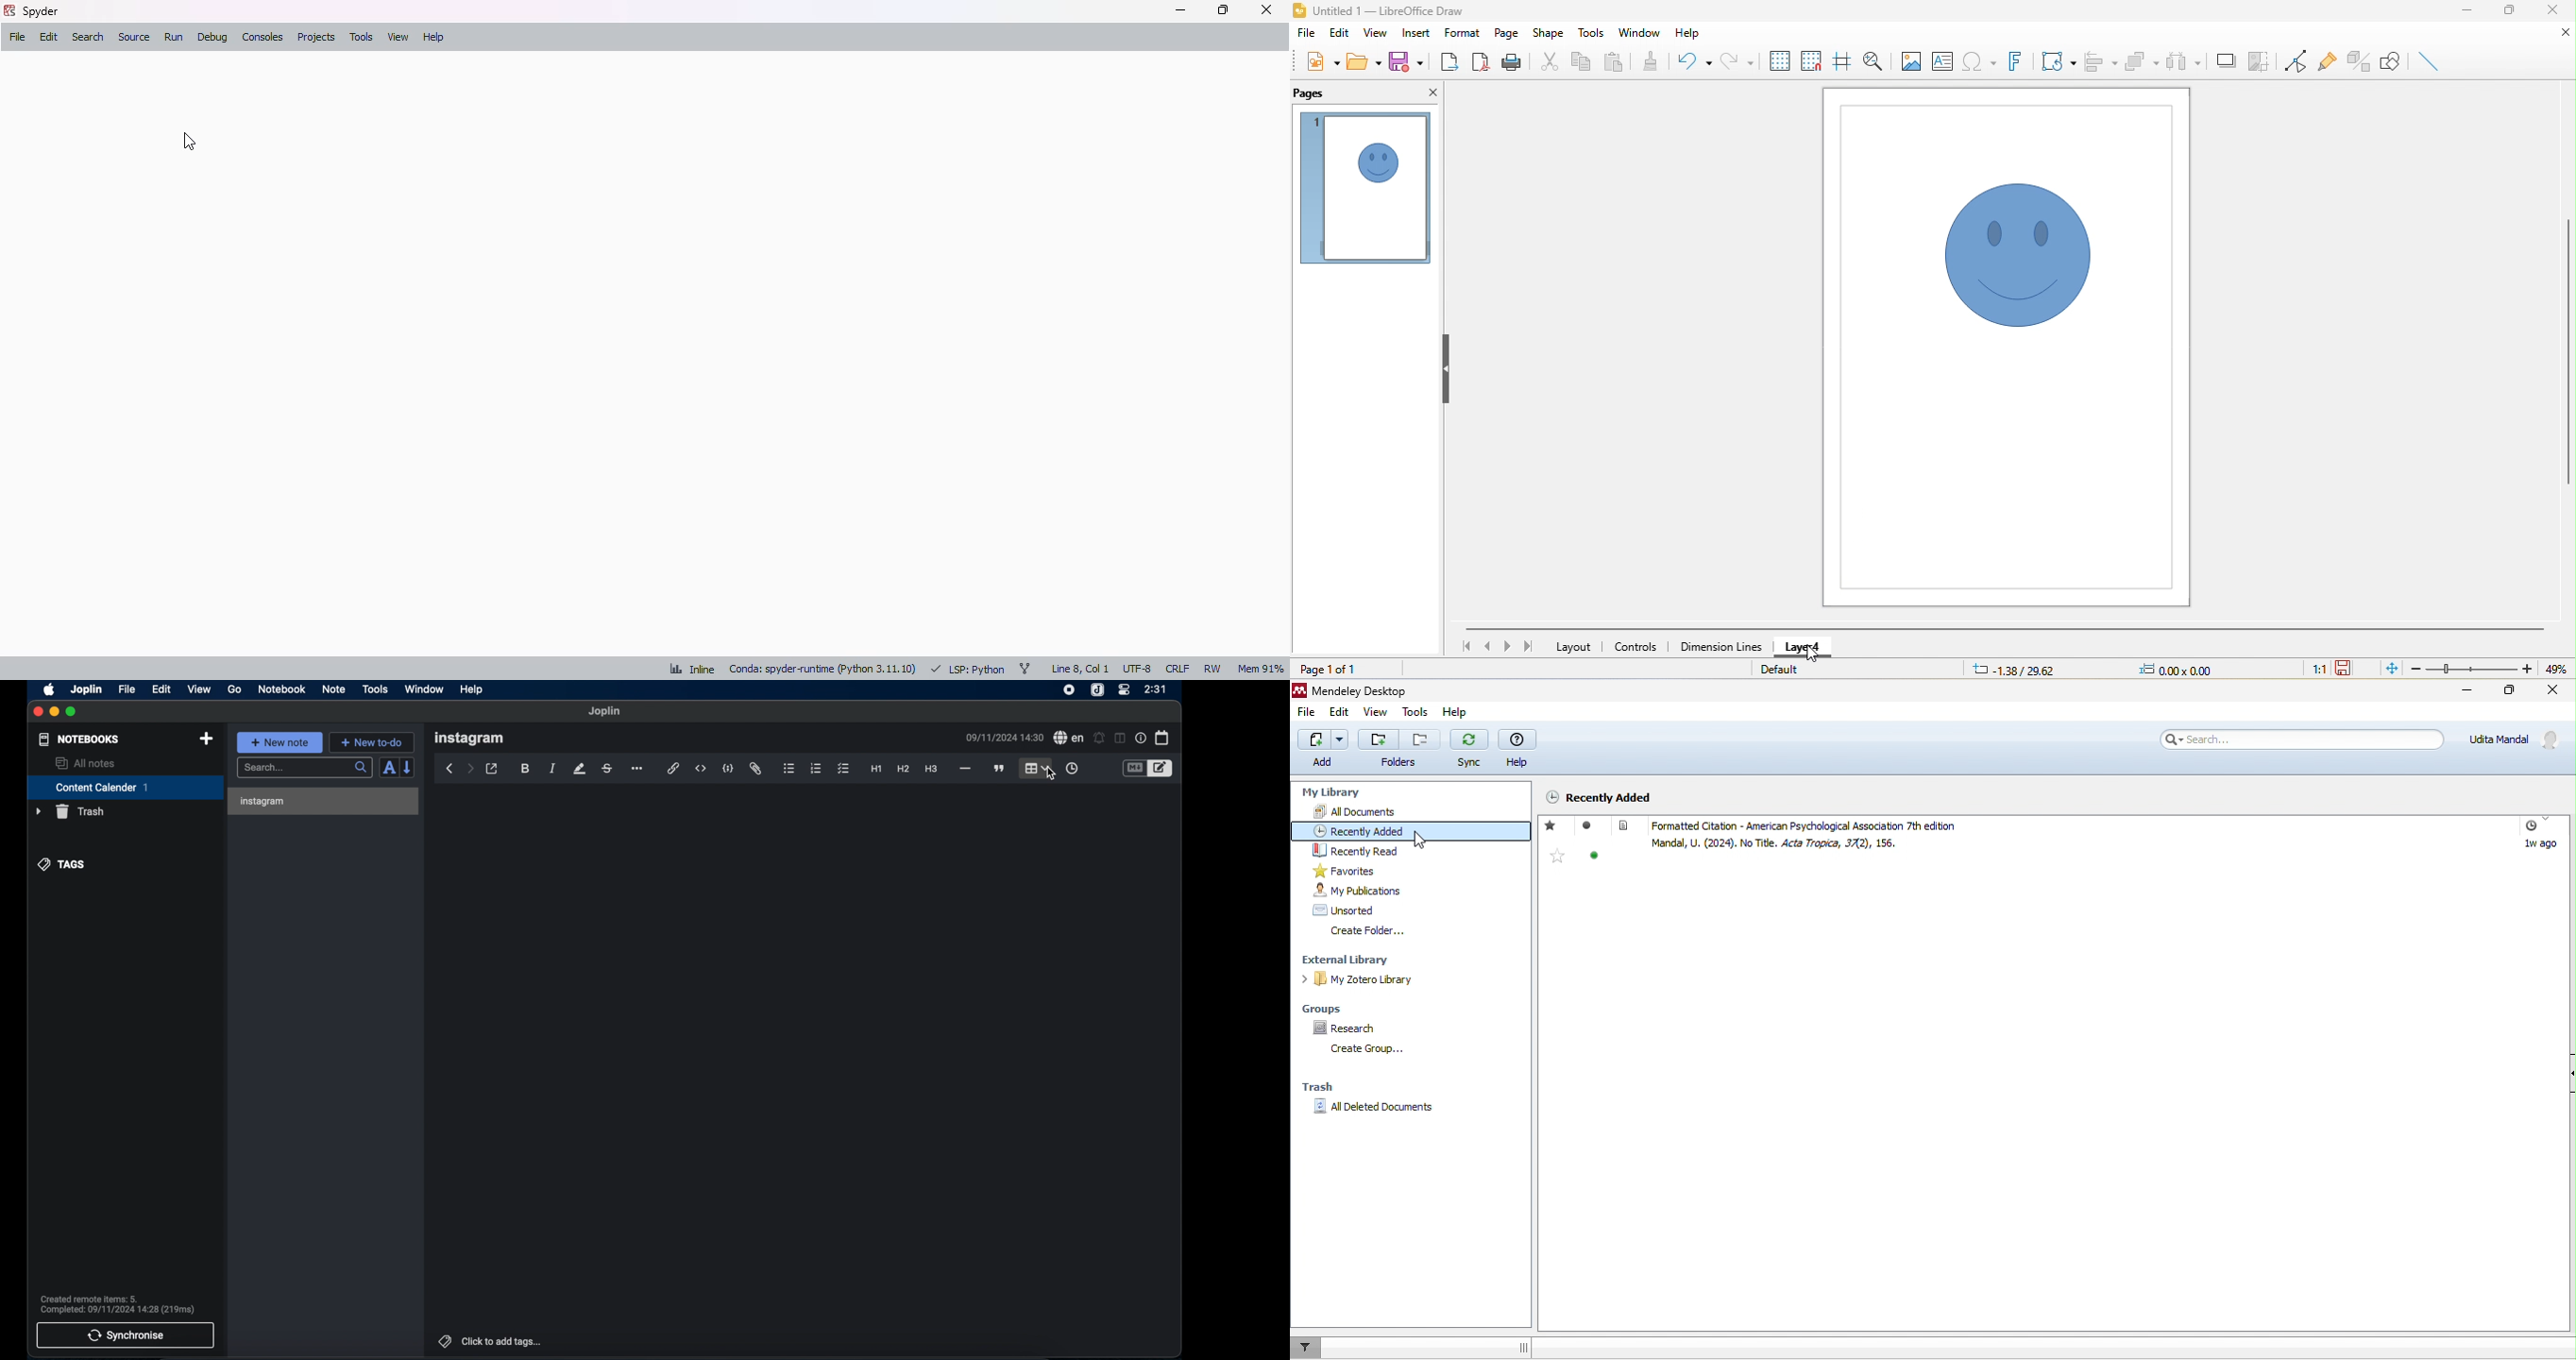 The height and width of the screenshot is (1372, 2576). Describe the element at coordinates (1463, 33) in the screenshot. I see `format` at that location.